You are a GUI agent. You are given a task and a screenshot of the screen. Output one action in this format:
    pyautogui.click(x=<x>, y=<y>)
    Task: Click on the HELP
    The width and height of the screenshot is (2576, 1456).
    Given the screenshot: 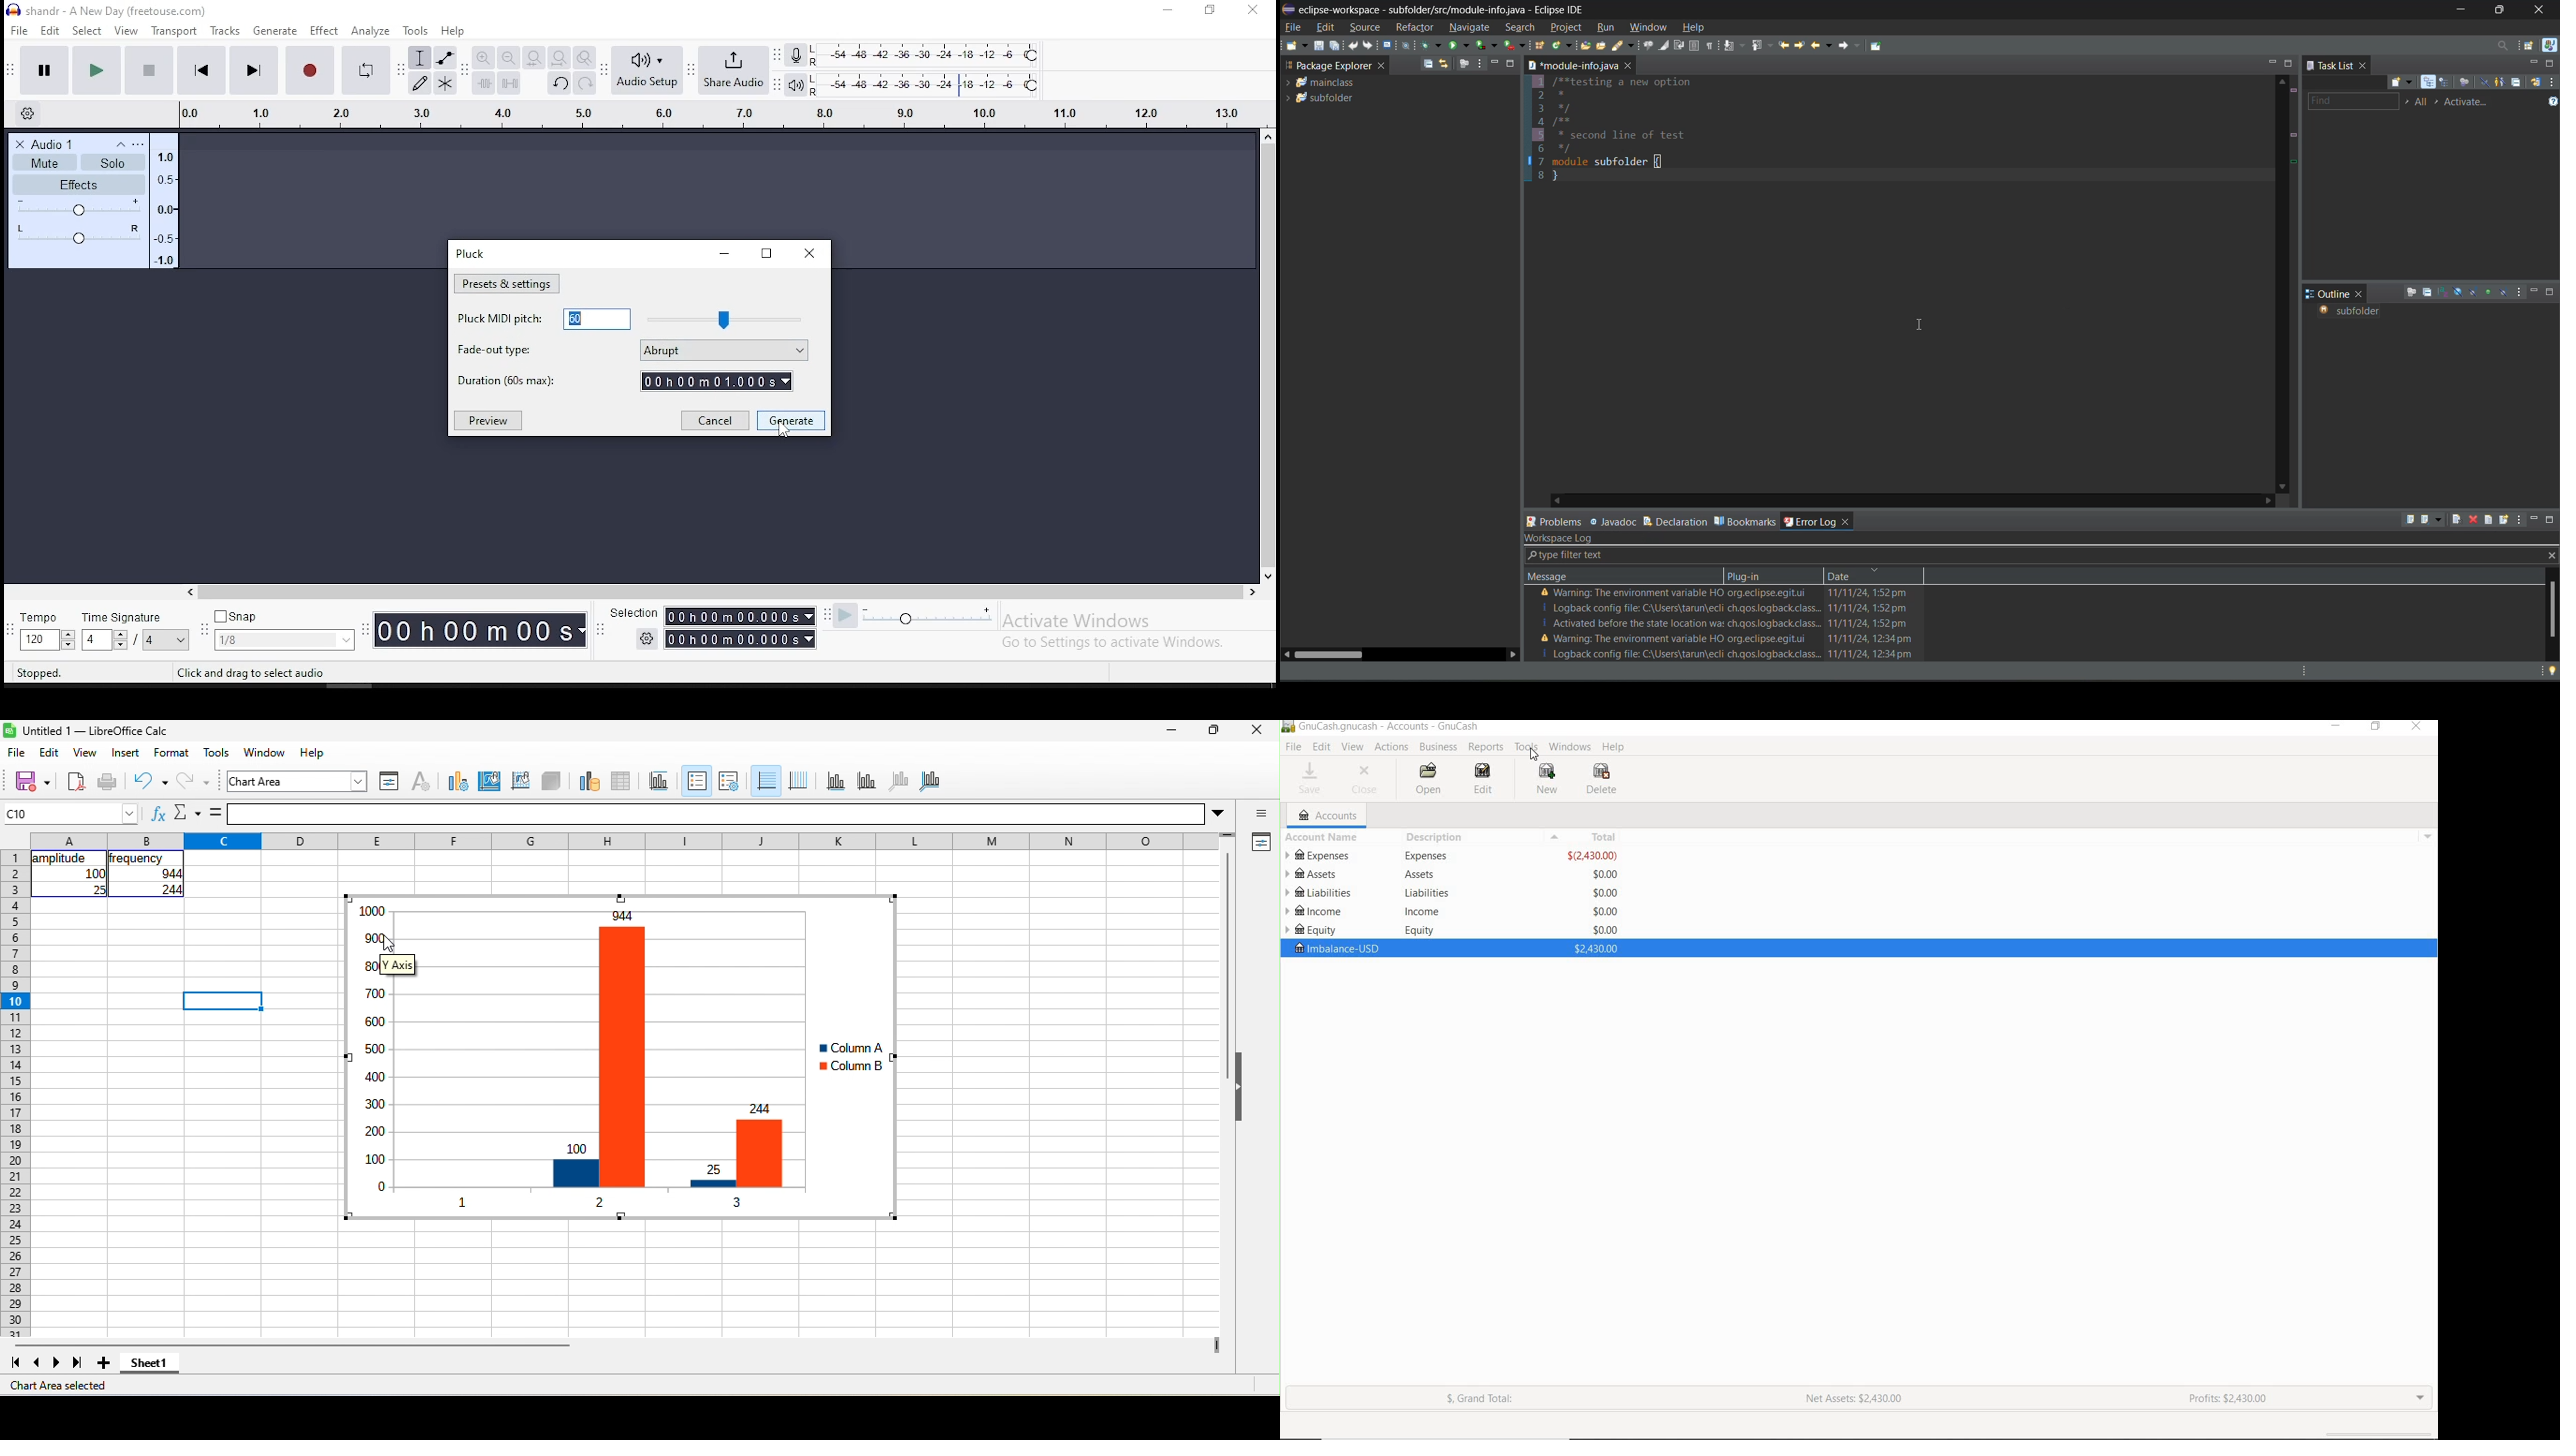 What is the action you would take?
    pyautogui.click(x=1612, y=747)
    